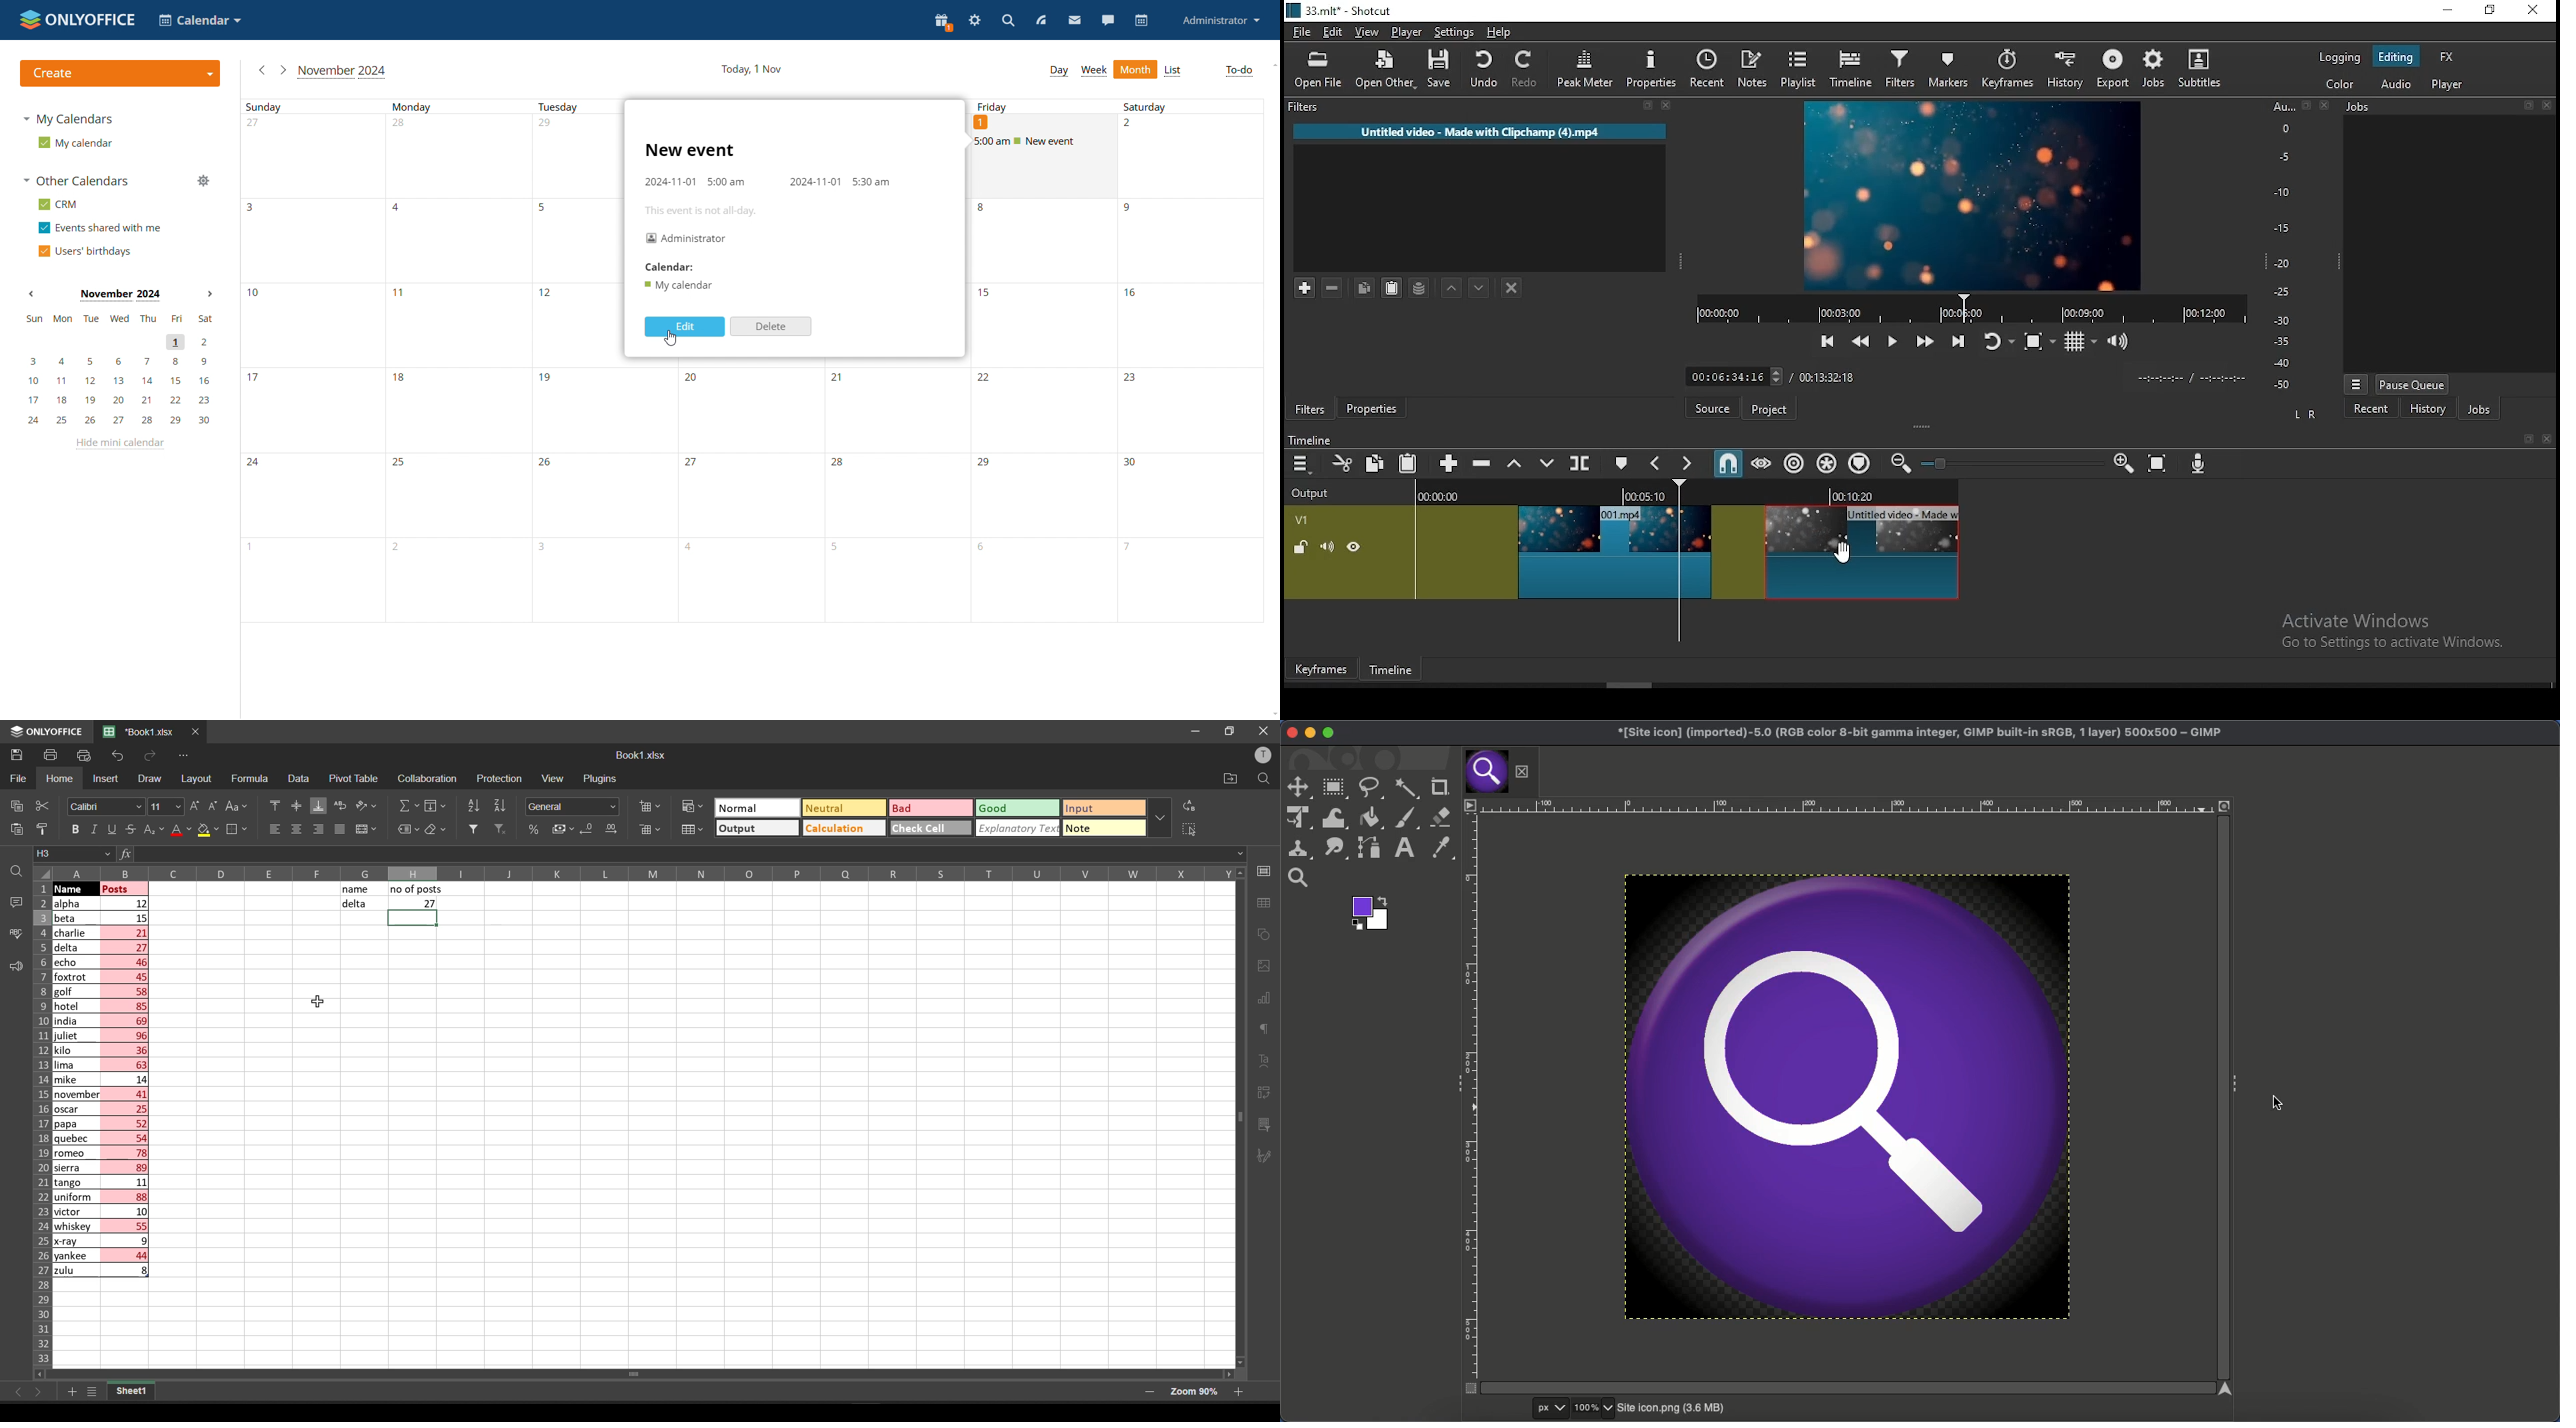  I want to click on history, so click(2426, 409).